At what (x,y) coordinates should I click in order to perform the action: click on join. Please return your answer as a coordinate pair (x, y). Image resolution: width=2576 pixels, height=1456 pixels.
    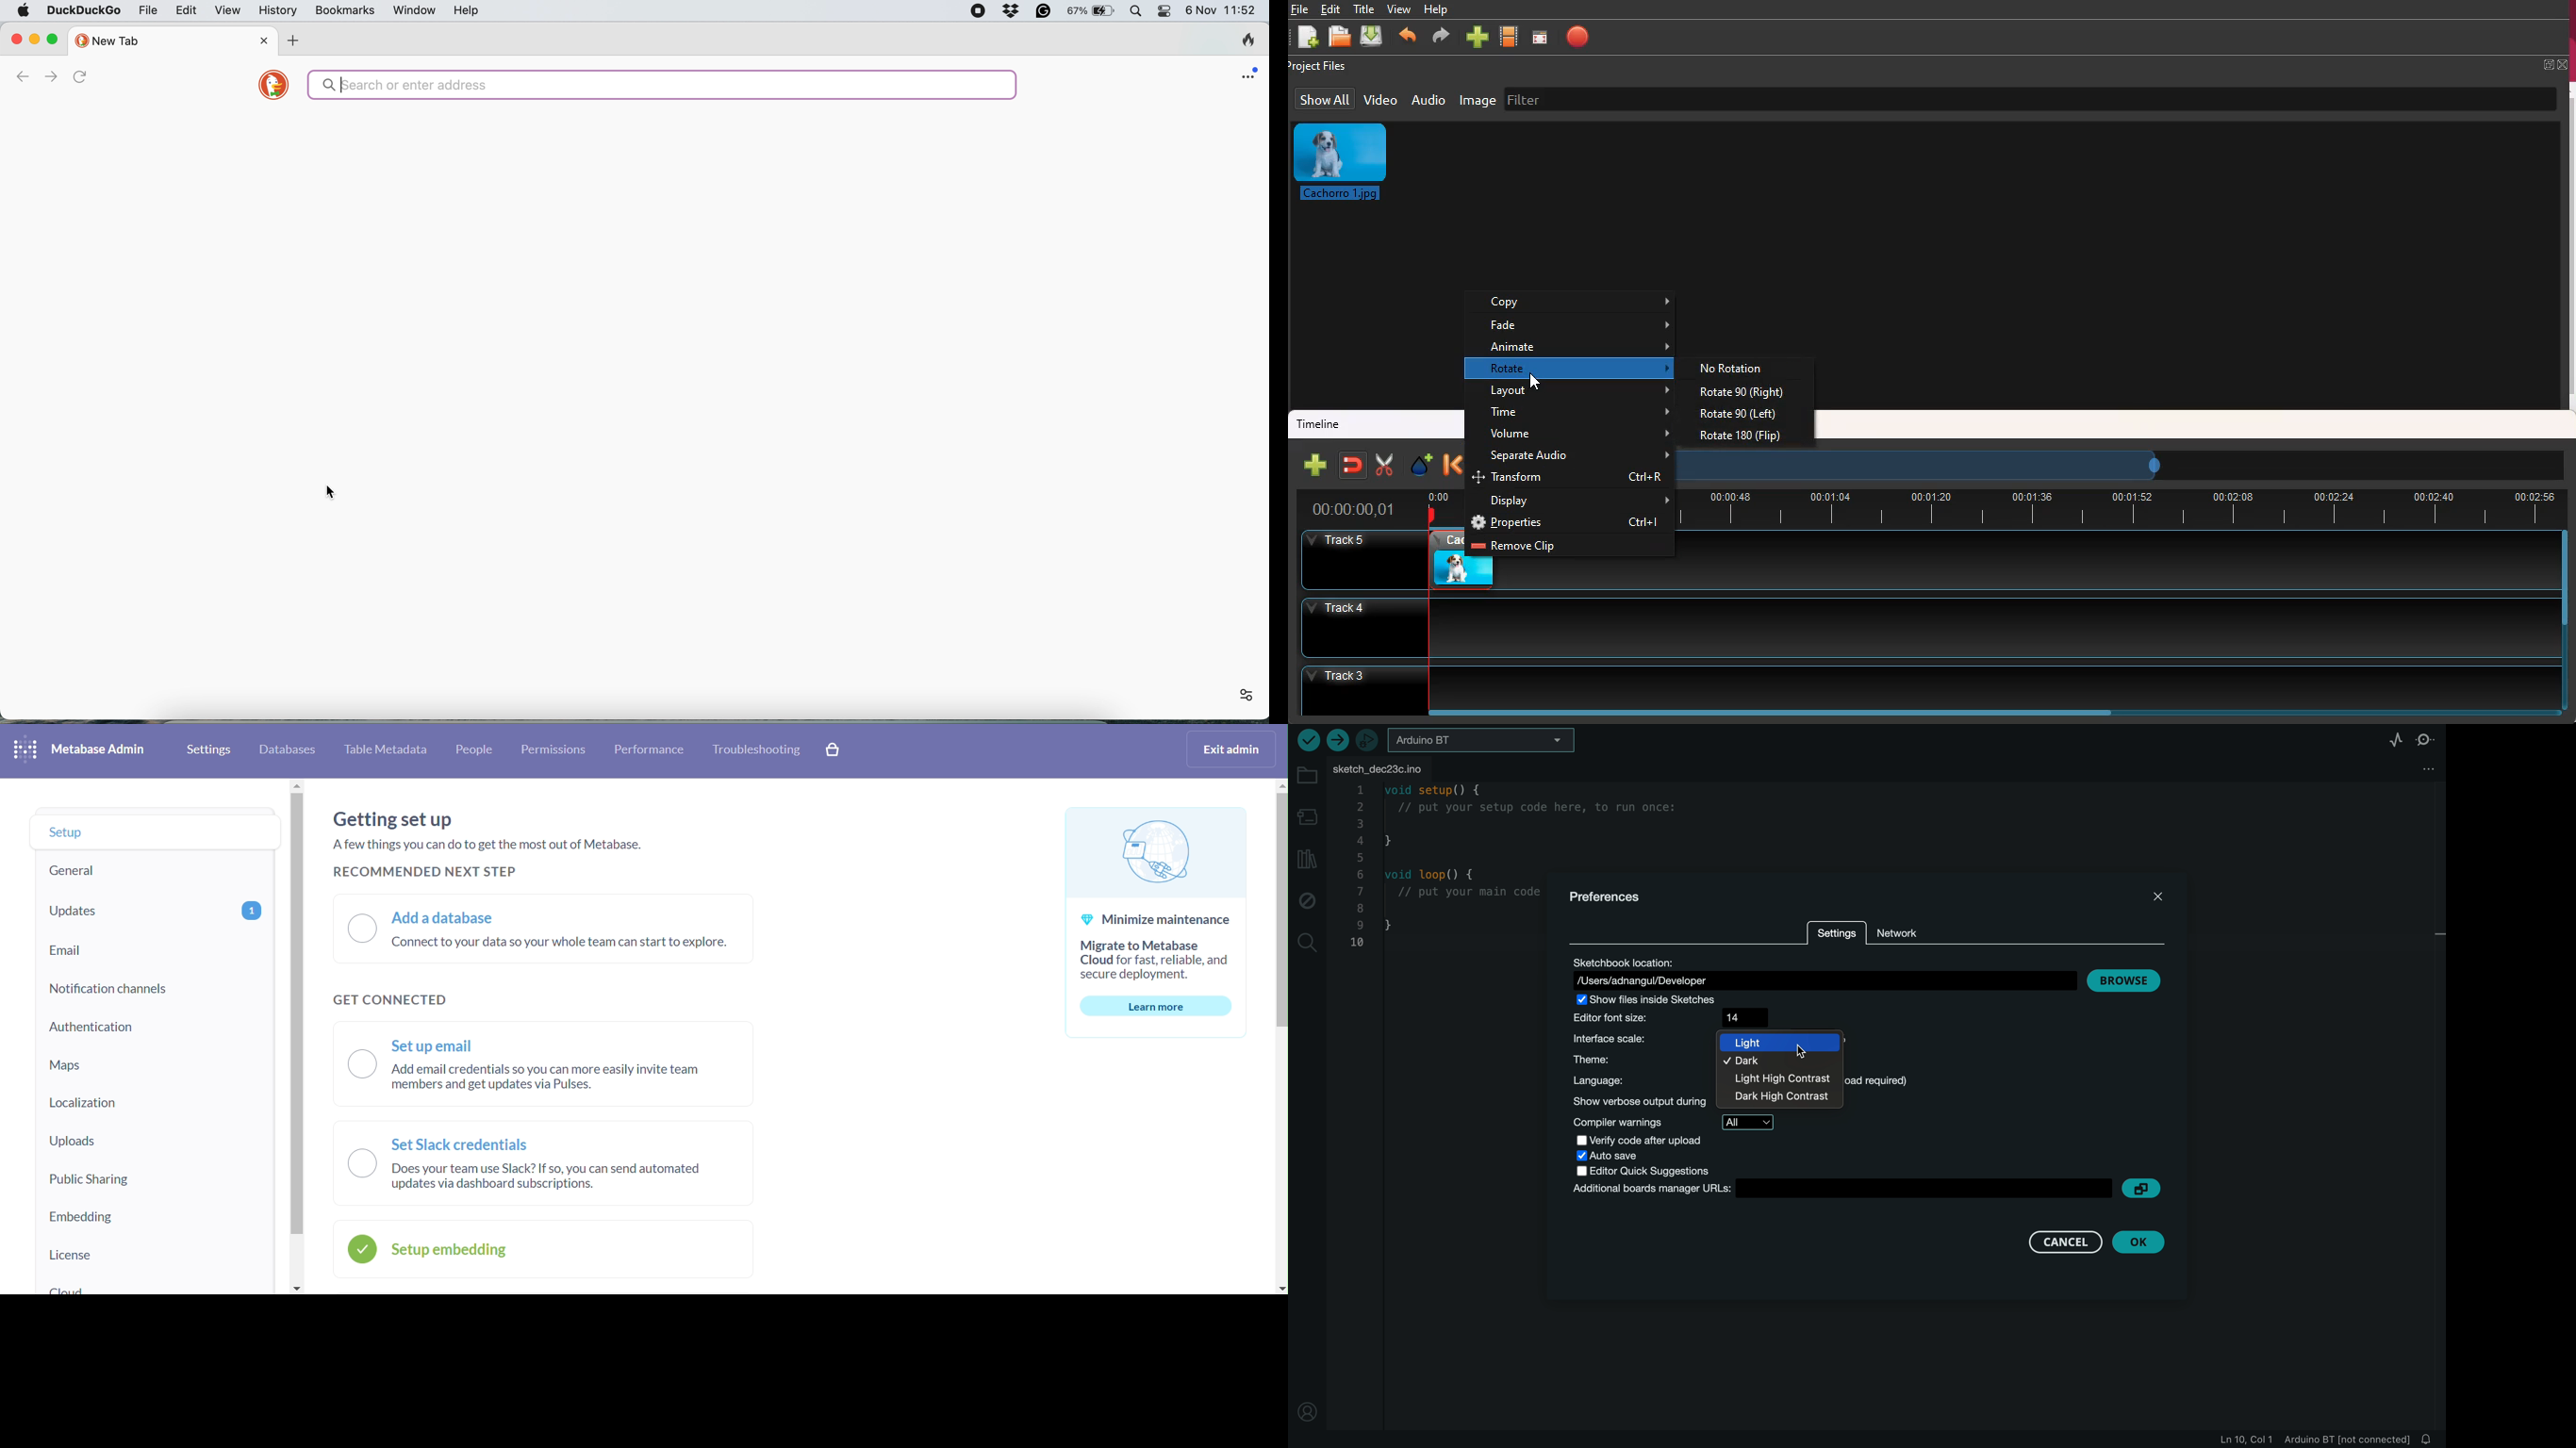
    Looking at the image, I should click on (1354, 465).